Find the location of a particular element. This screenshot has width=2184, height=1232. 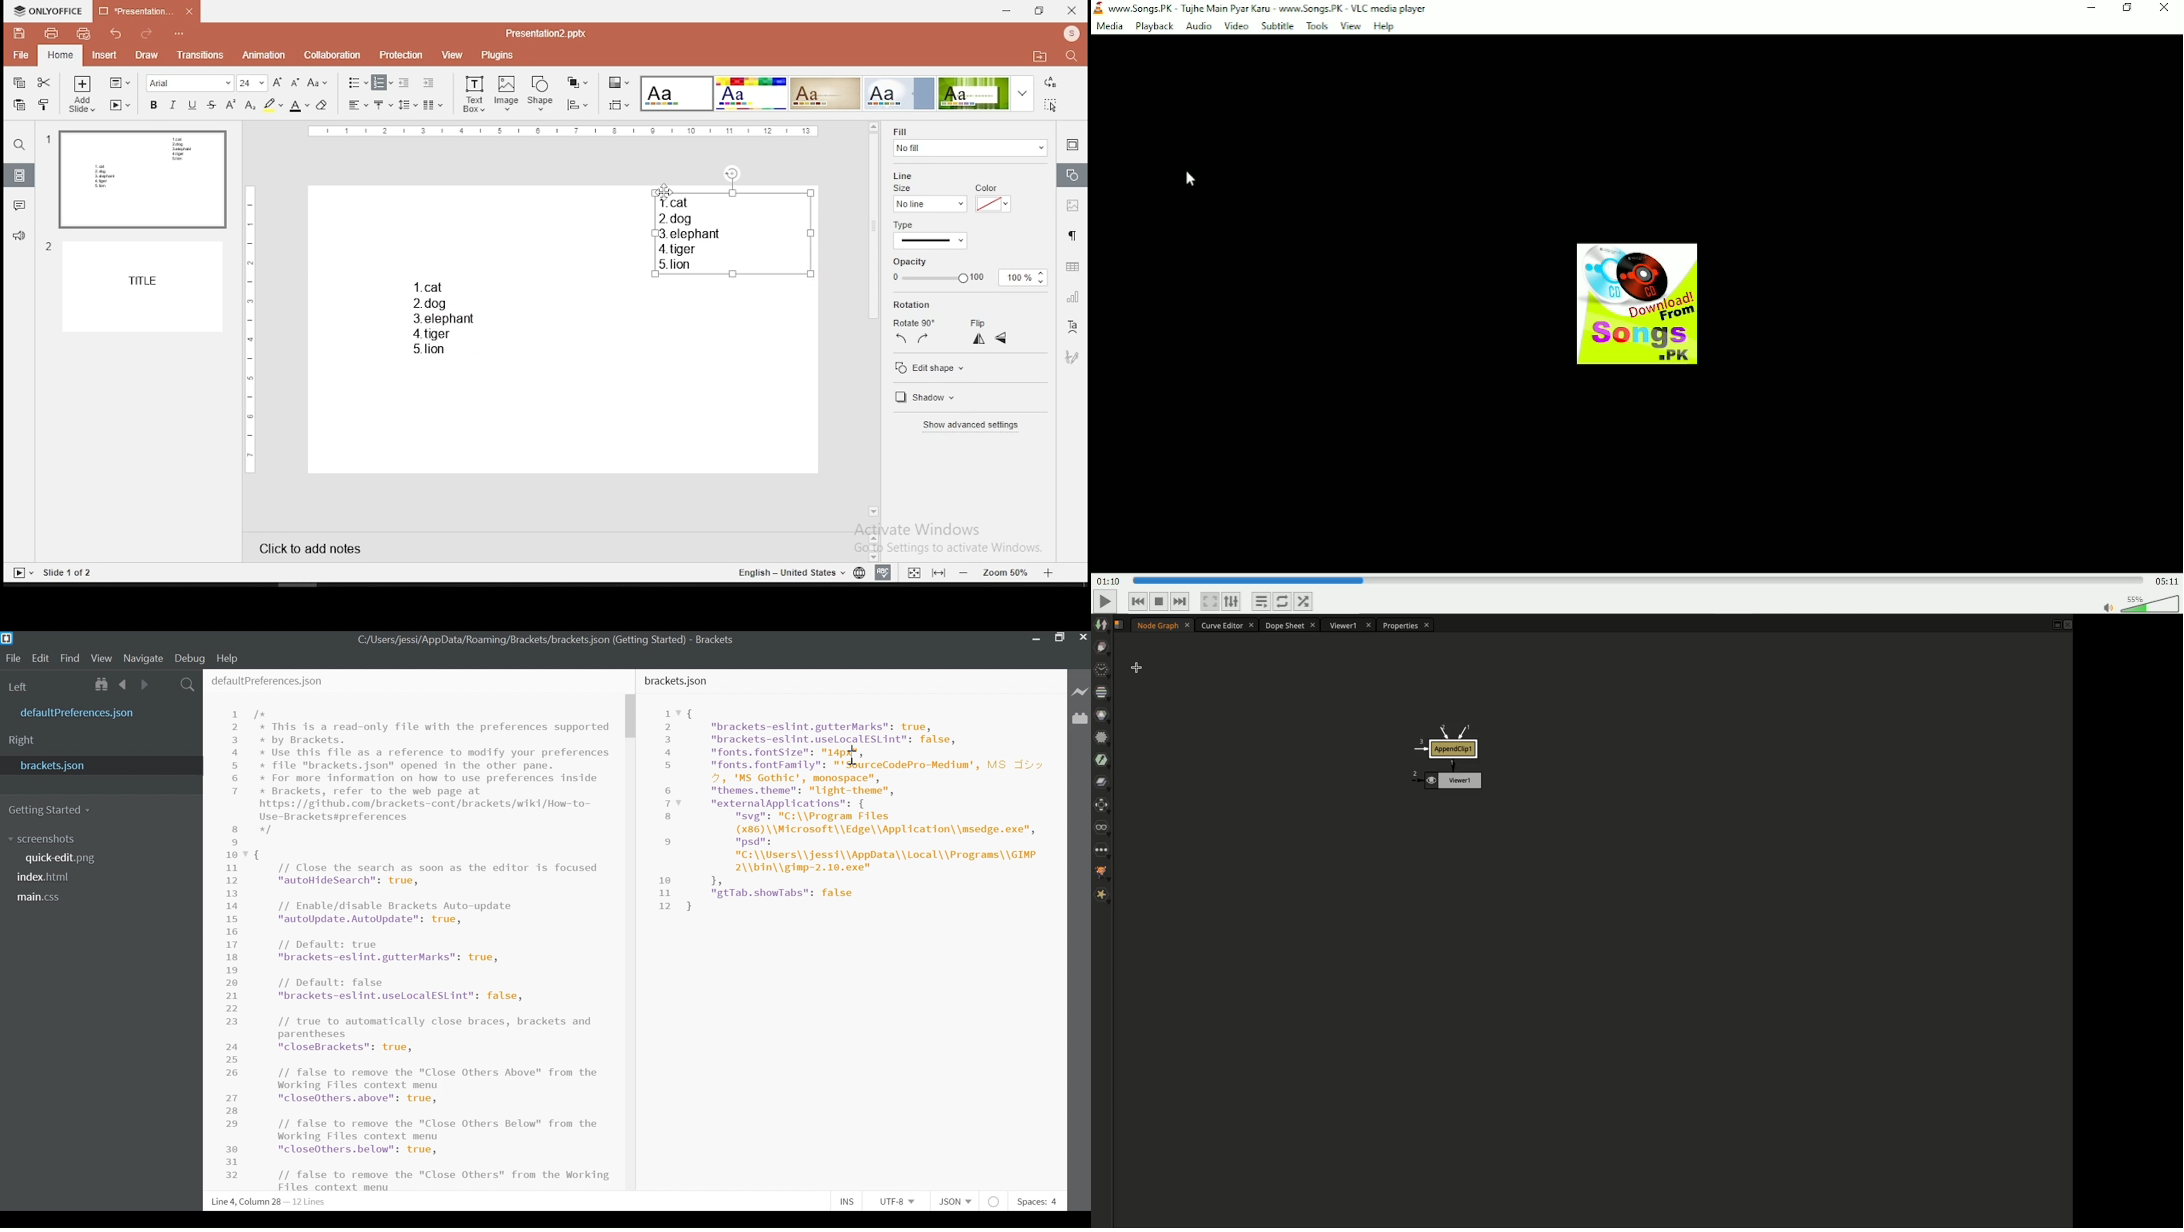

print file is located at coordinates (49, 33).